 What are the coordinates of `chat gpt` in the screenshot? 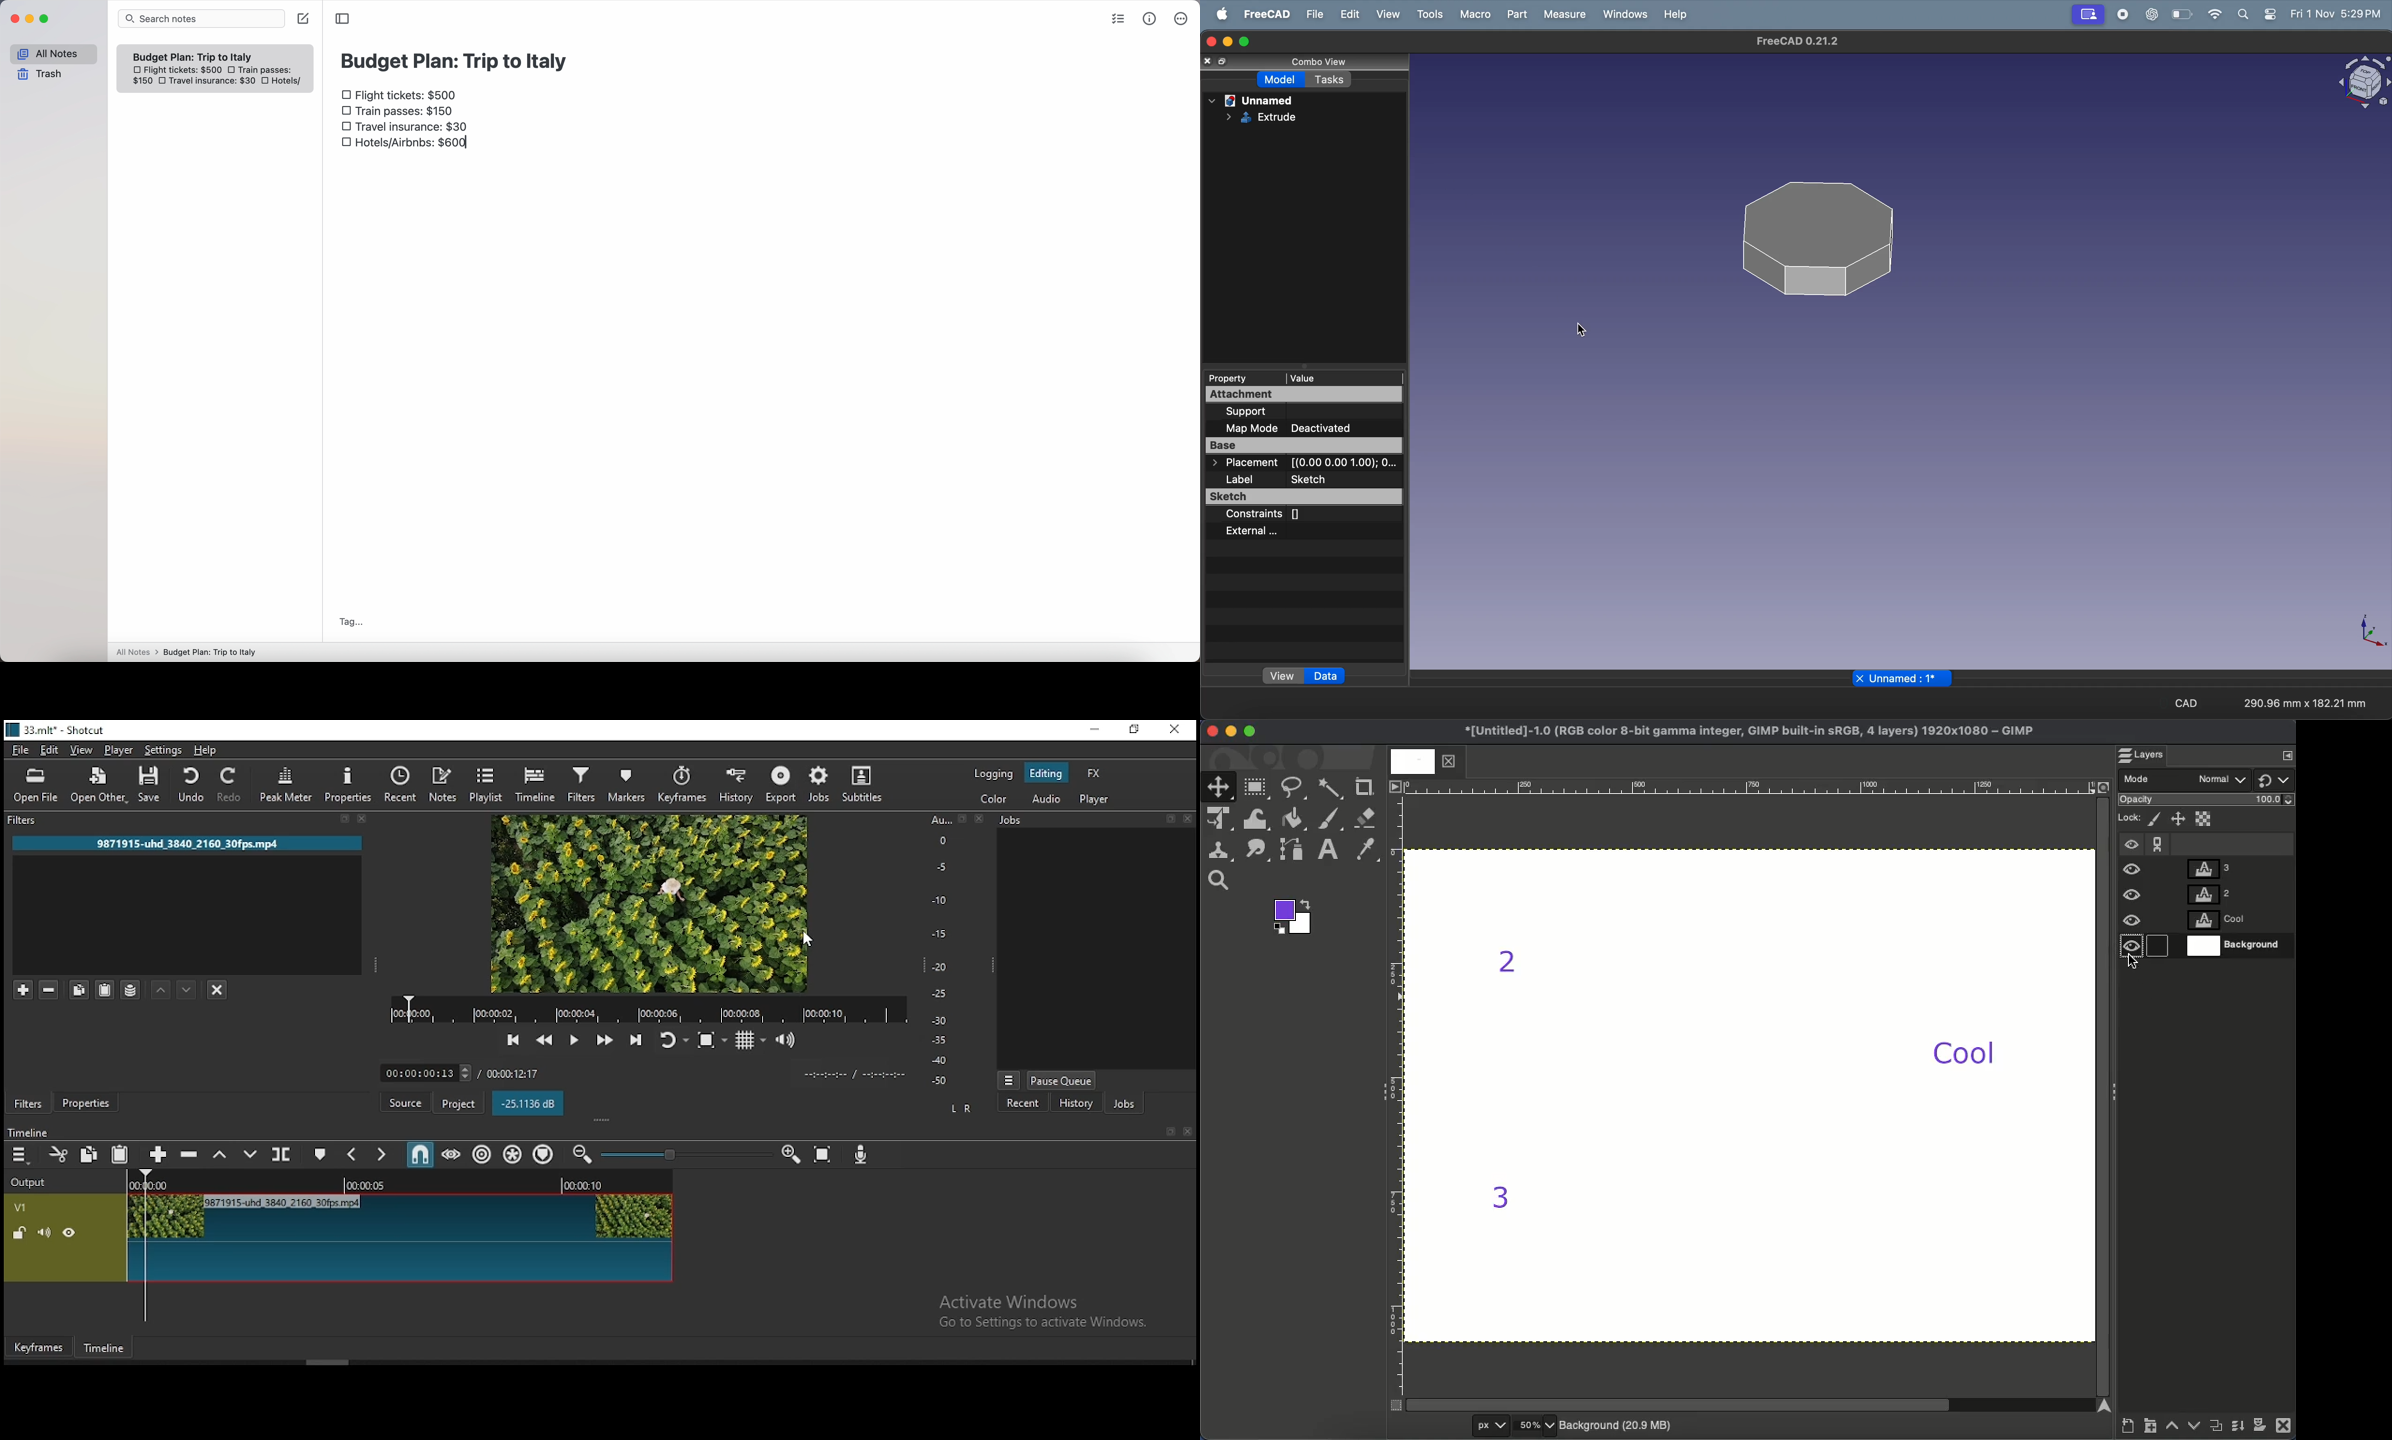 It's located at (2150, 14).